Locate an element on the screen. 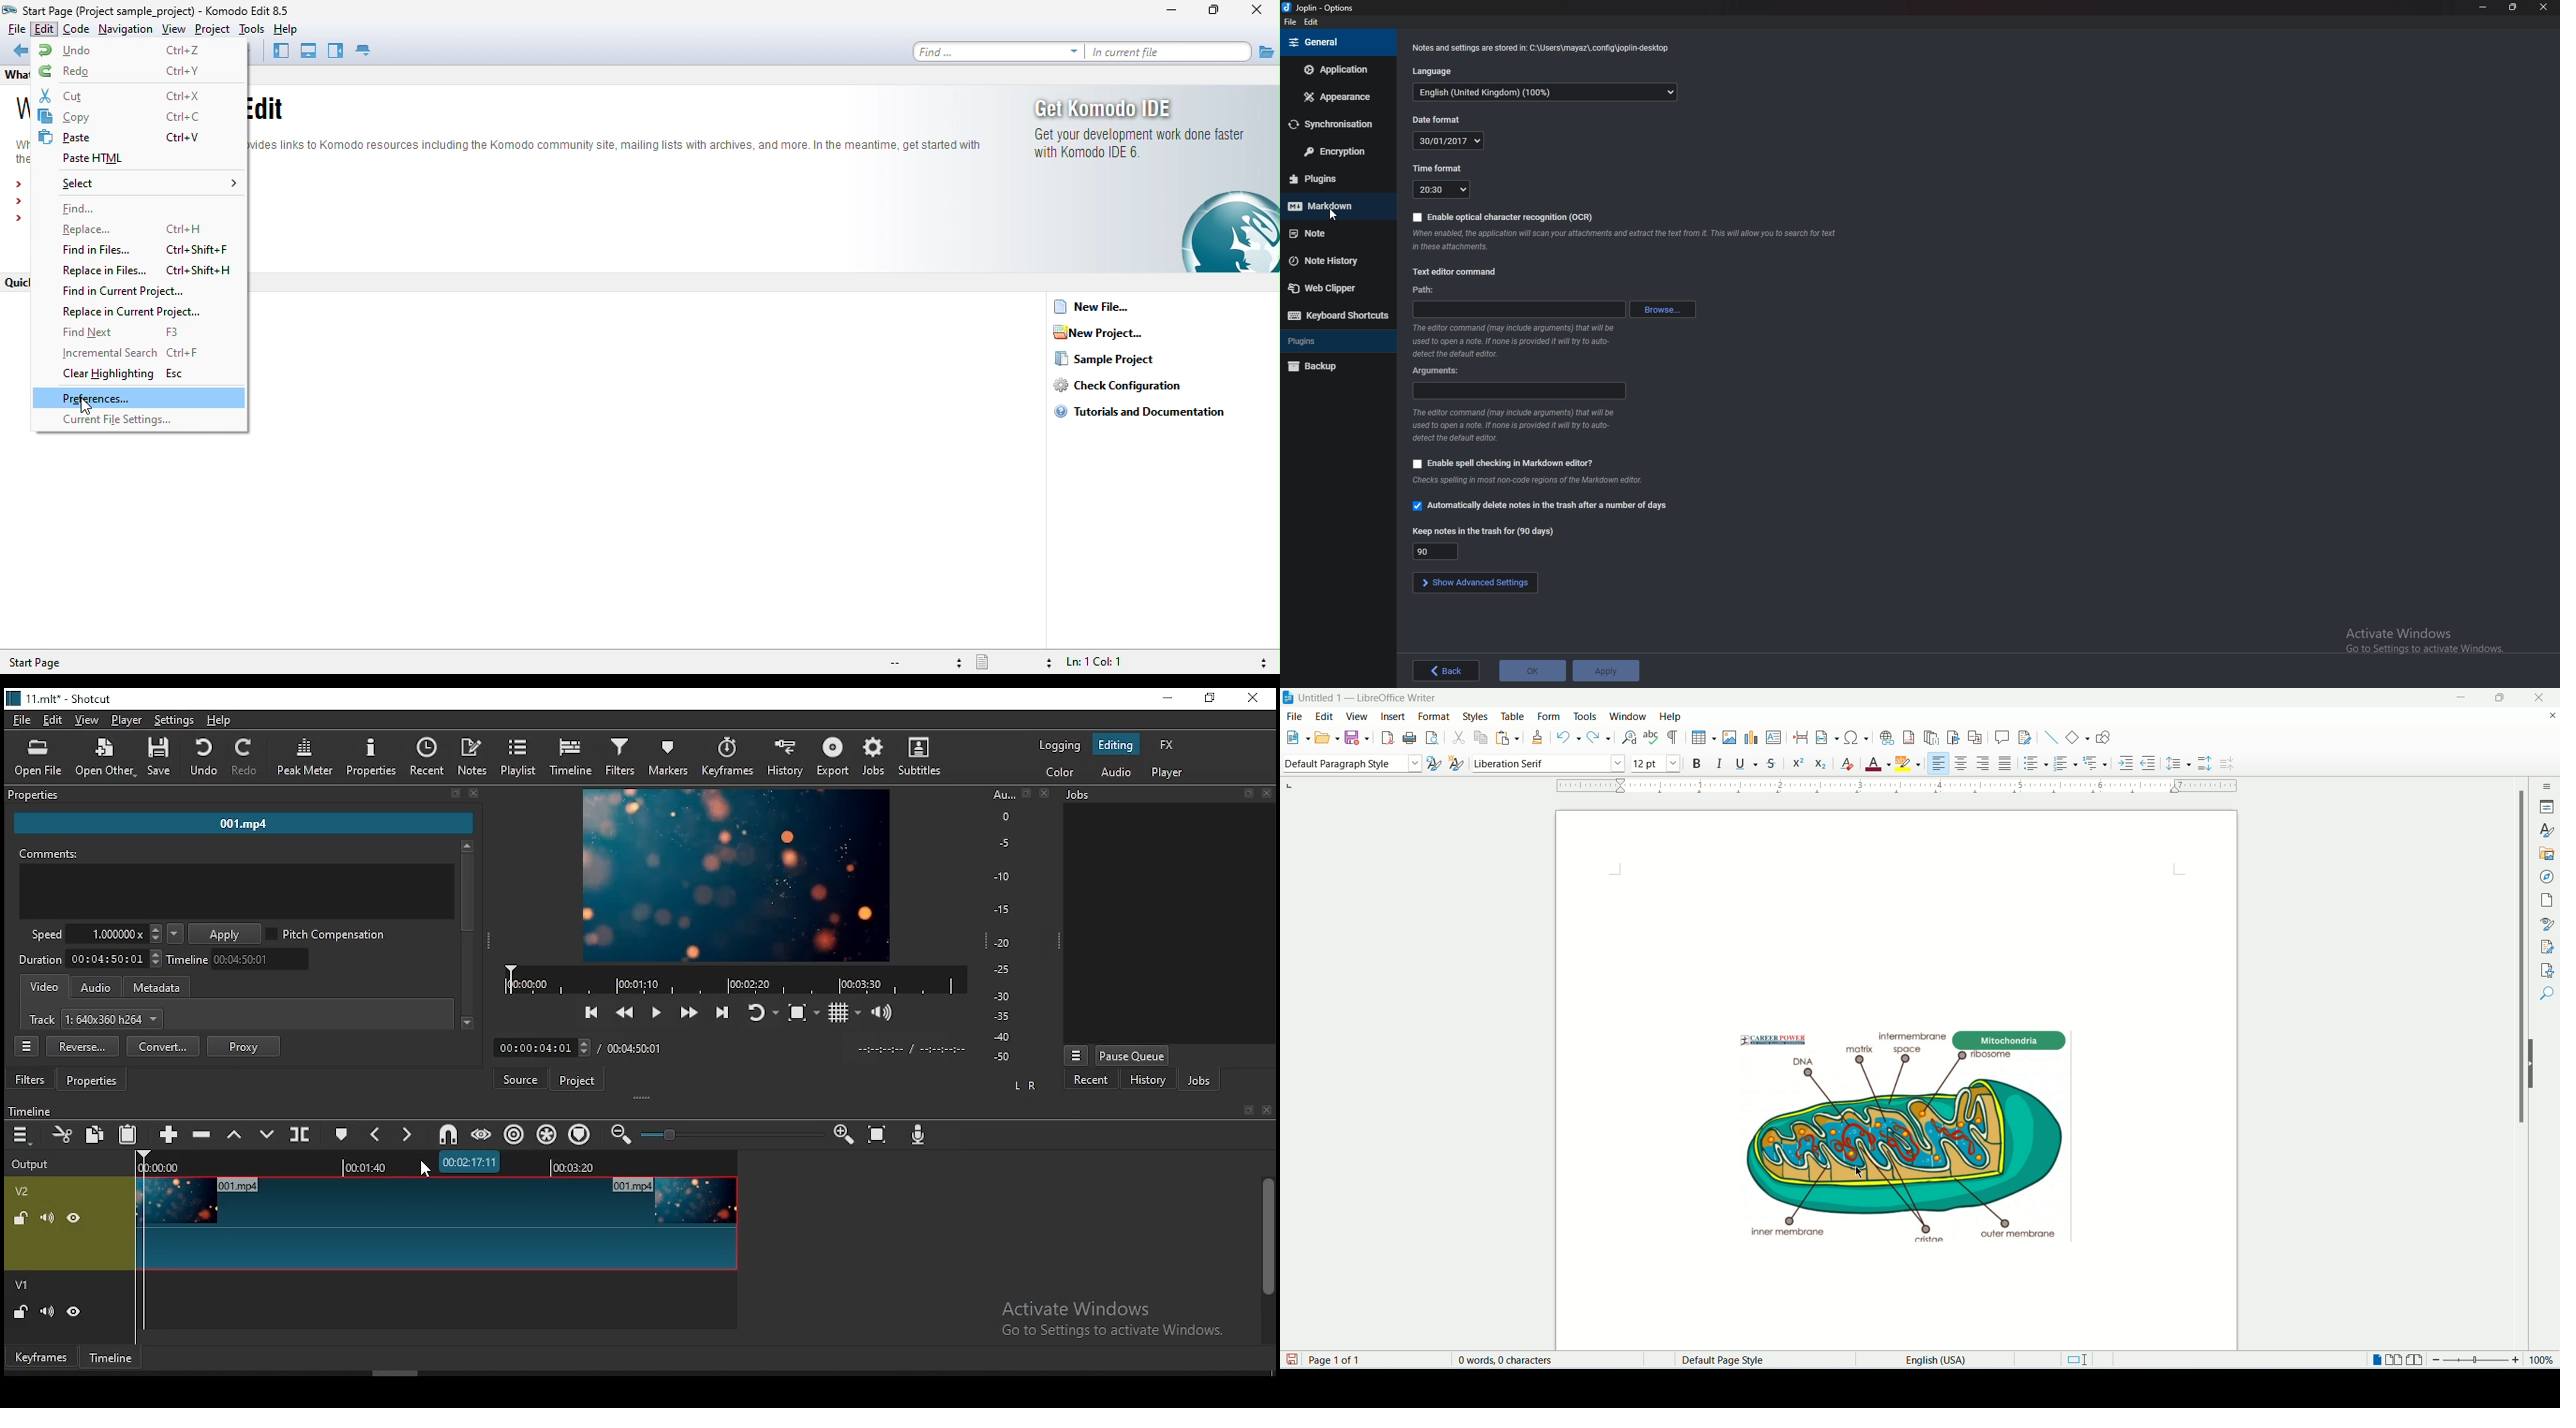  bottom pane is located at coordinates (310, 53).